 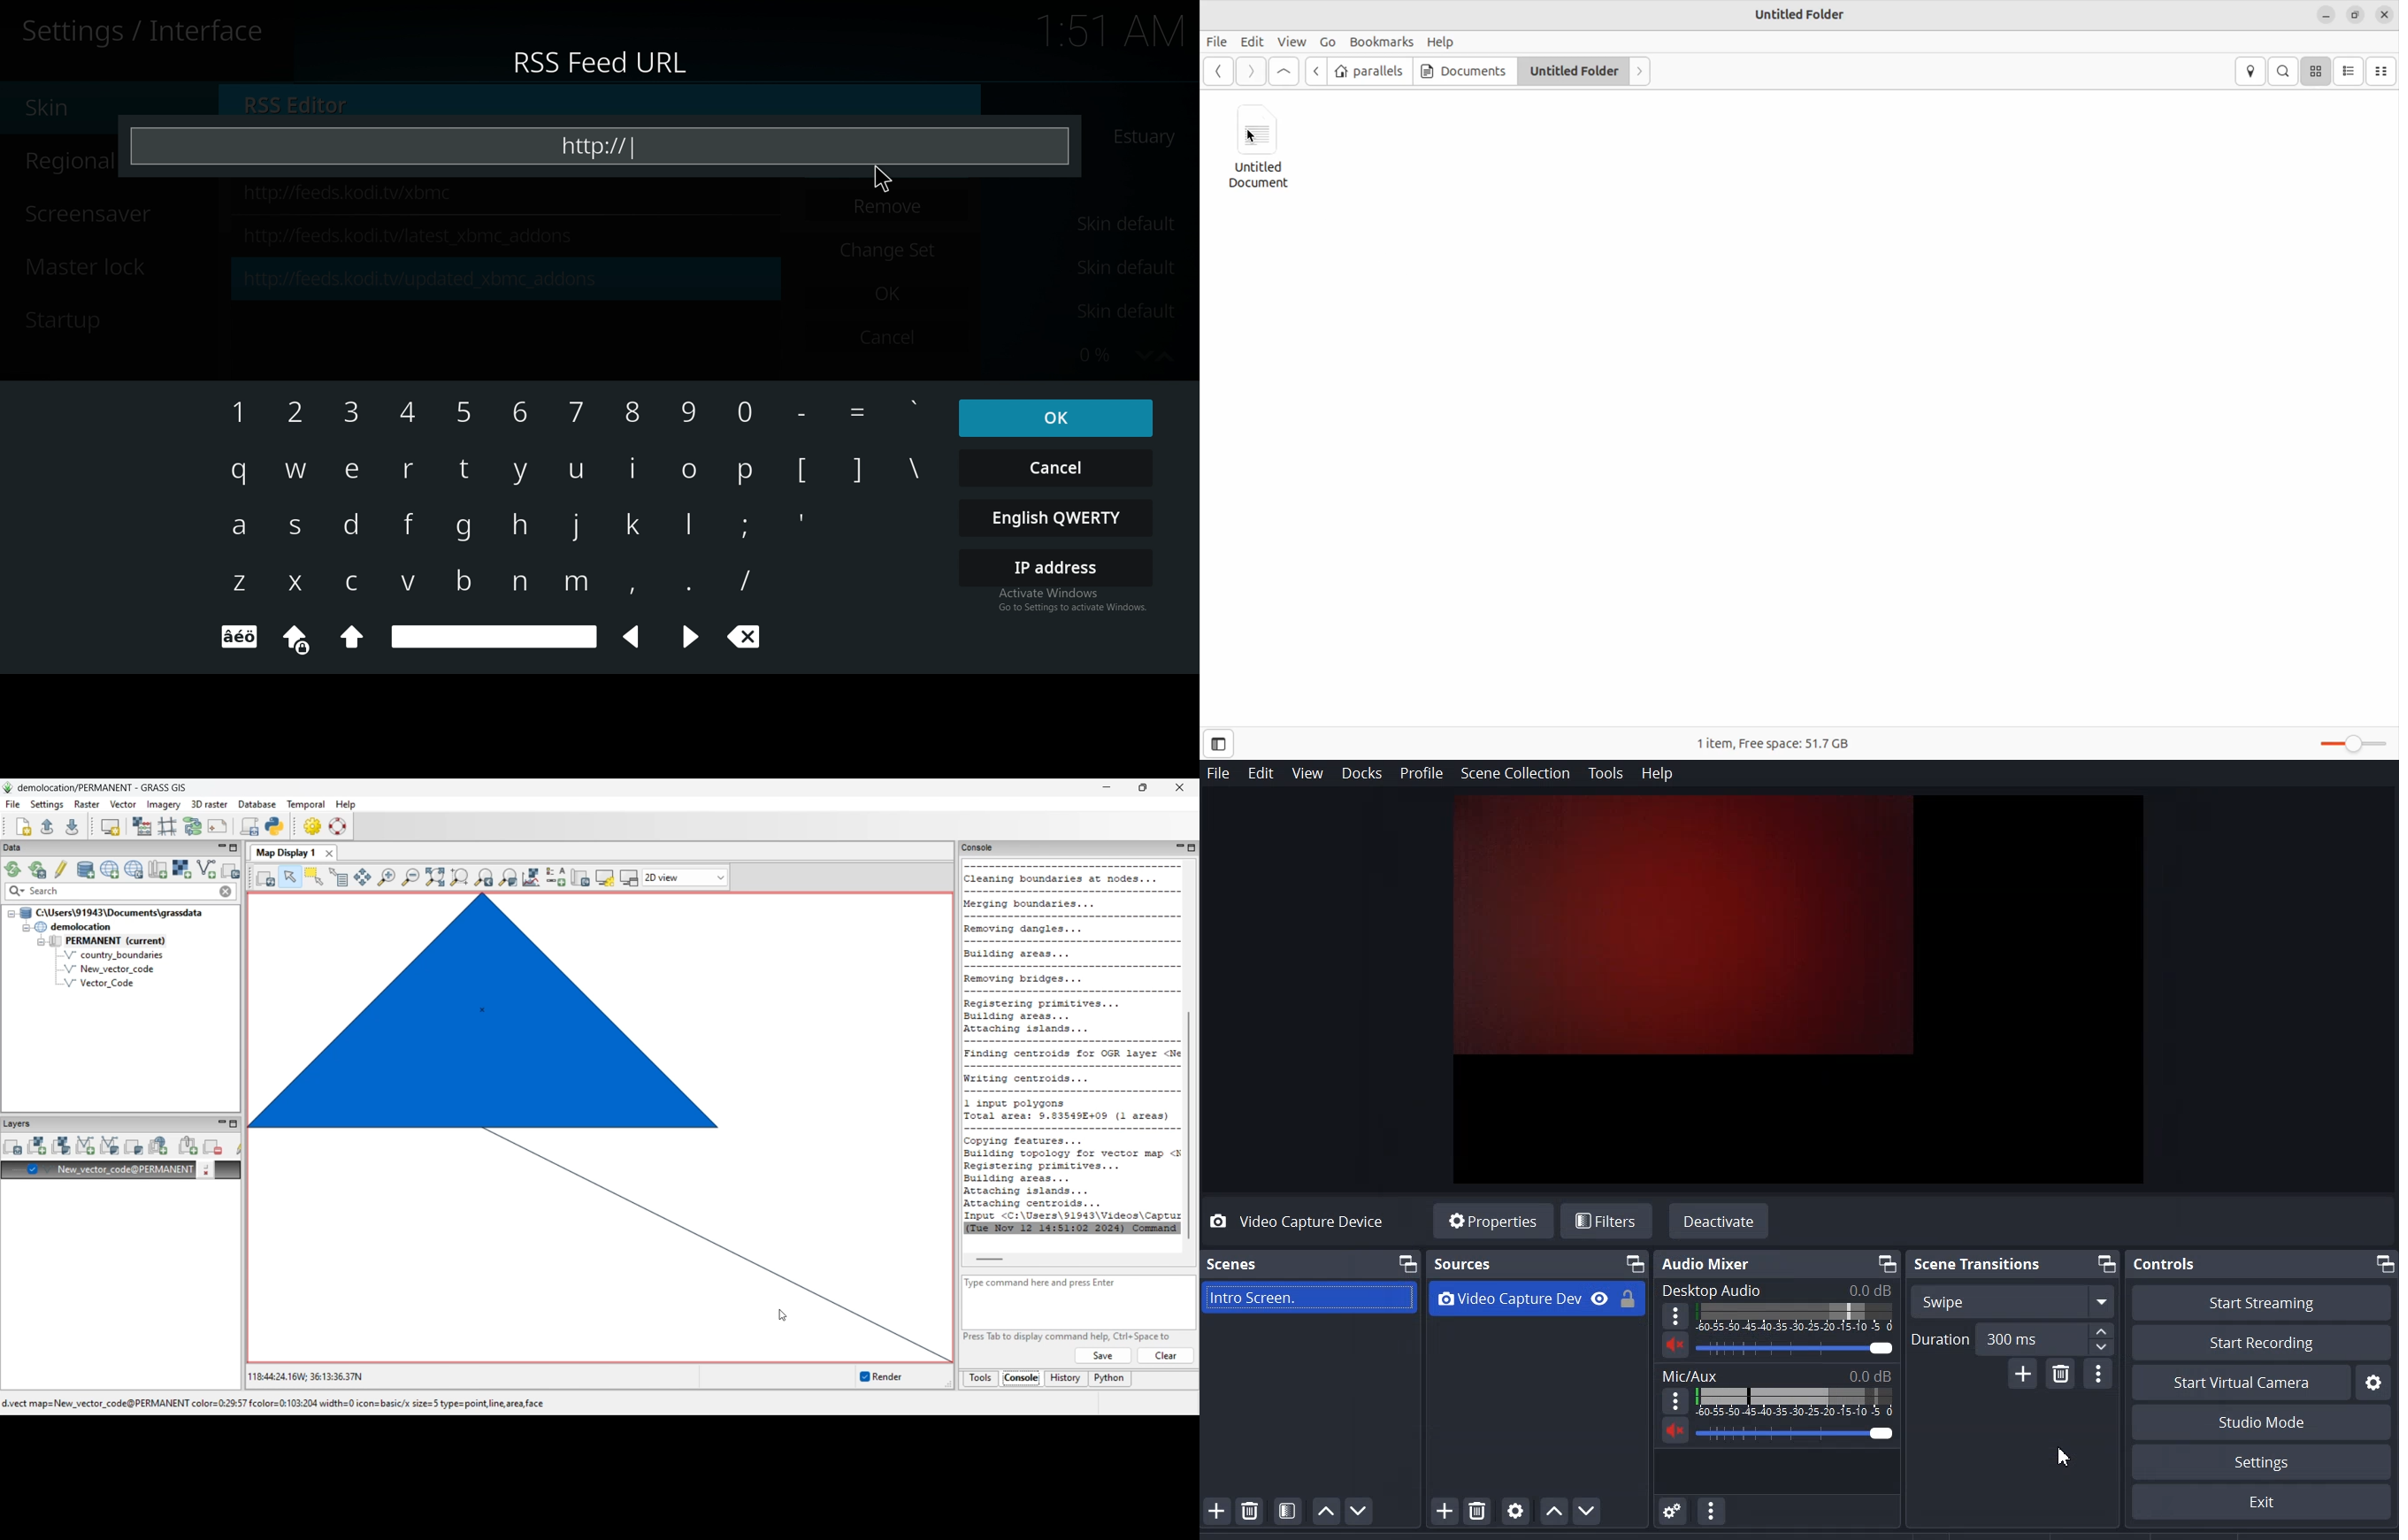 What do you see at coordinates (632, 414) in the screenshot?
I see `keyboard Input` at bounding box center [632, 414].